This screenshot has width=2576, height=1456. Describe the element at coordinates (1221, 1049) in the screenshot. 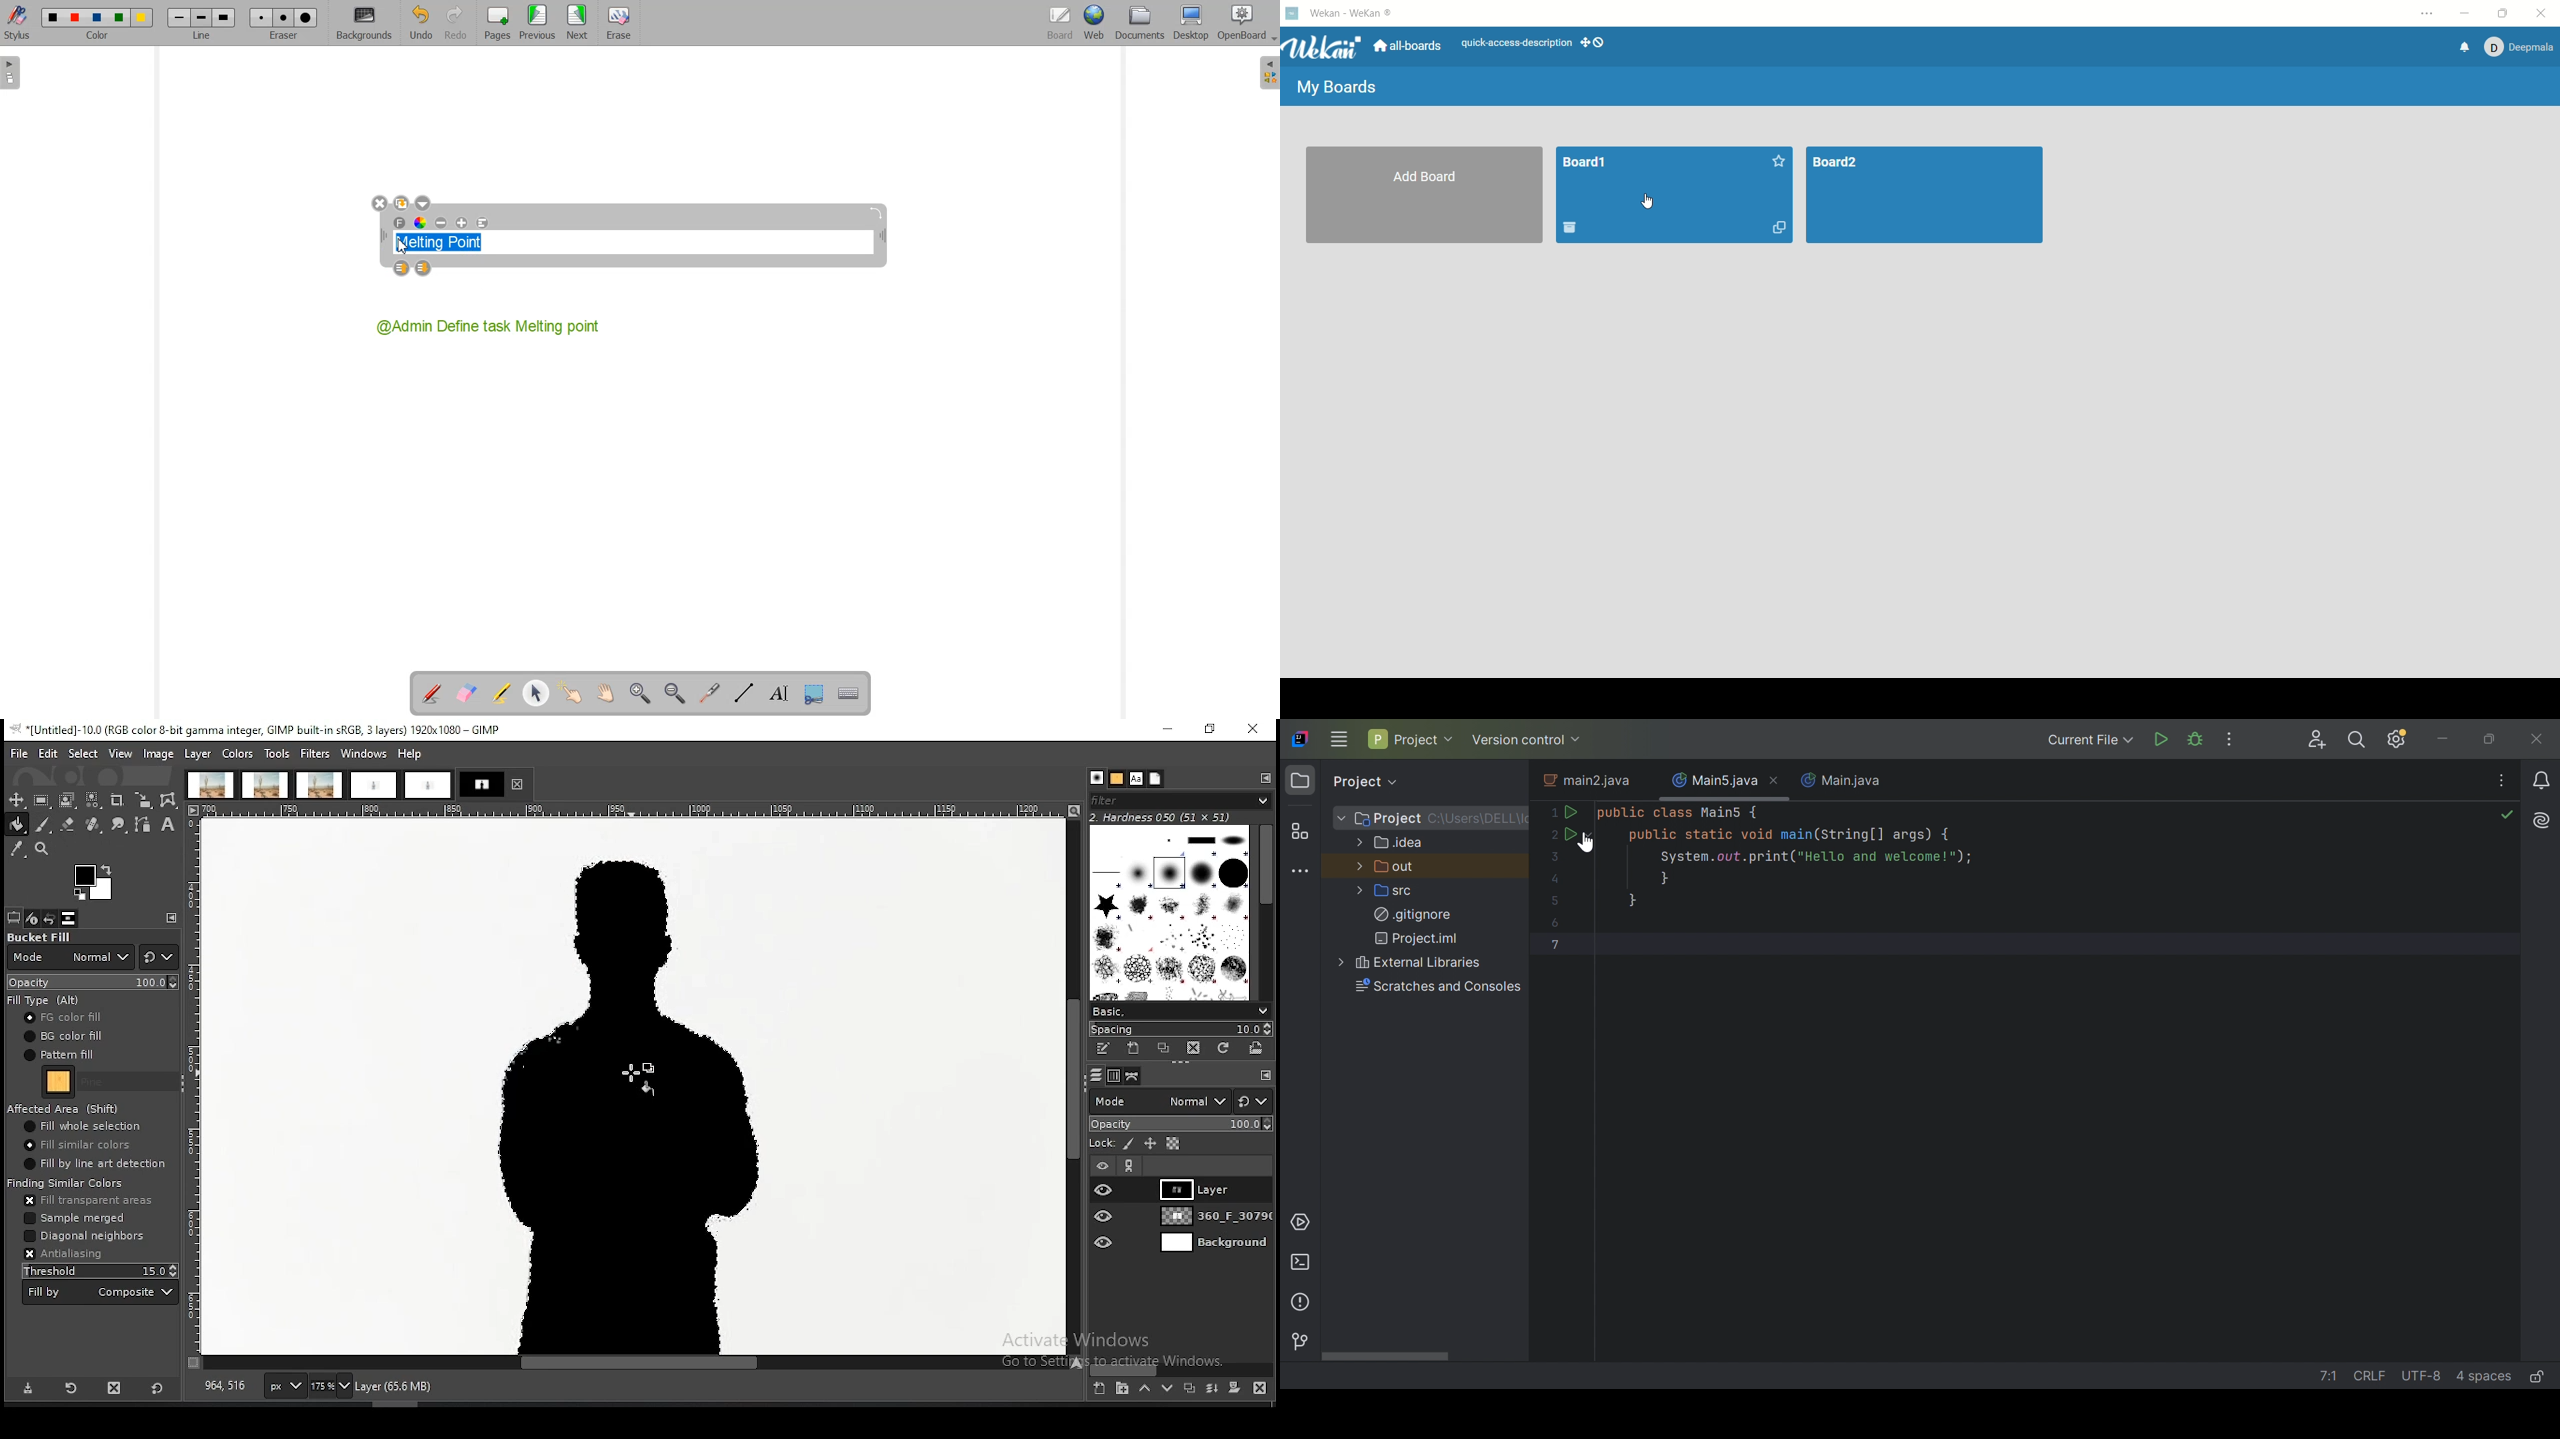

I see `refresh brushes` at that location.